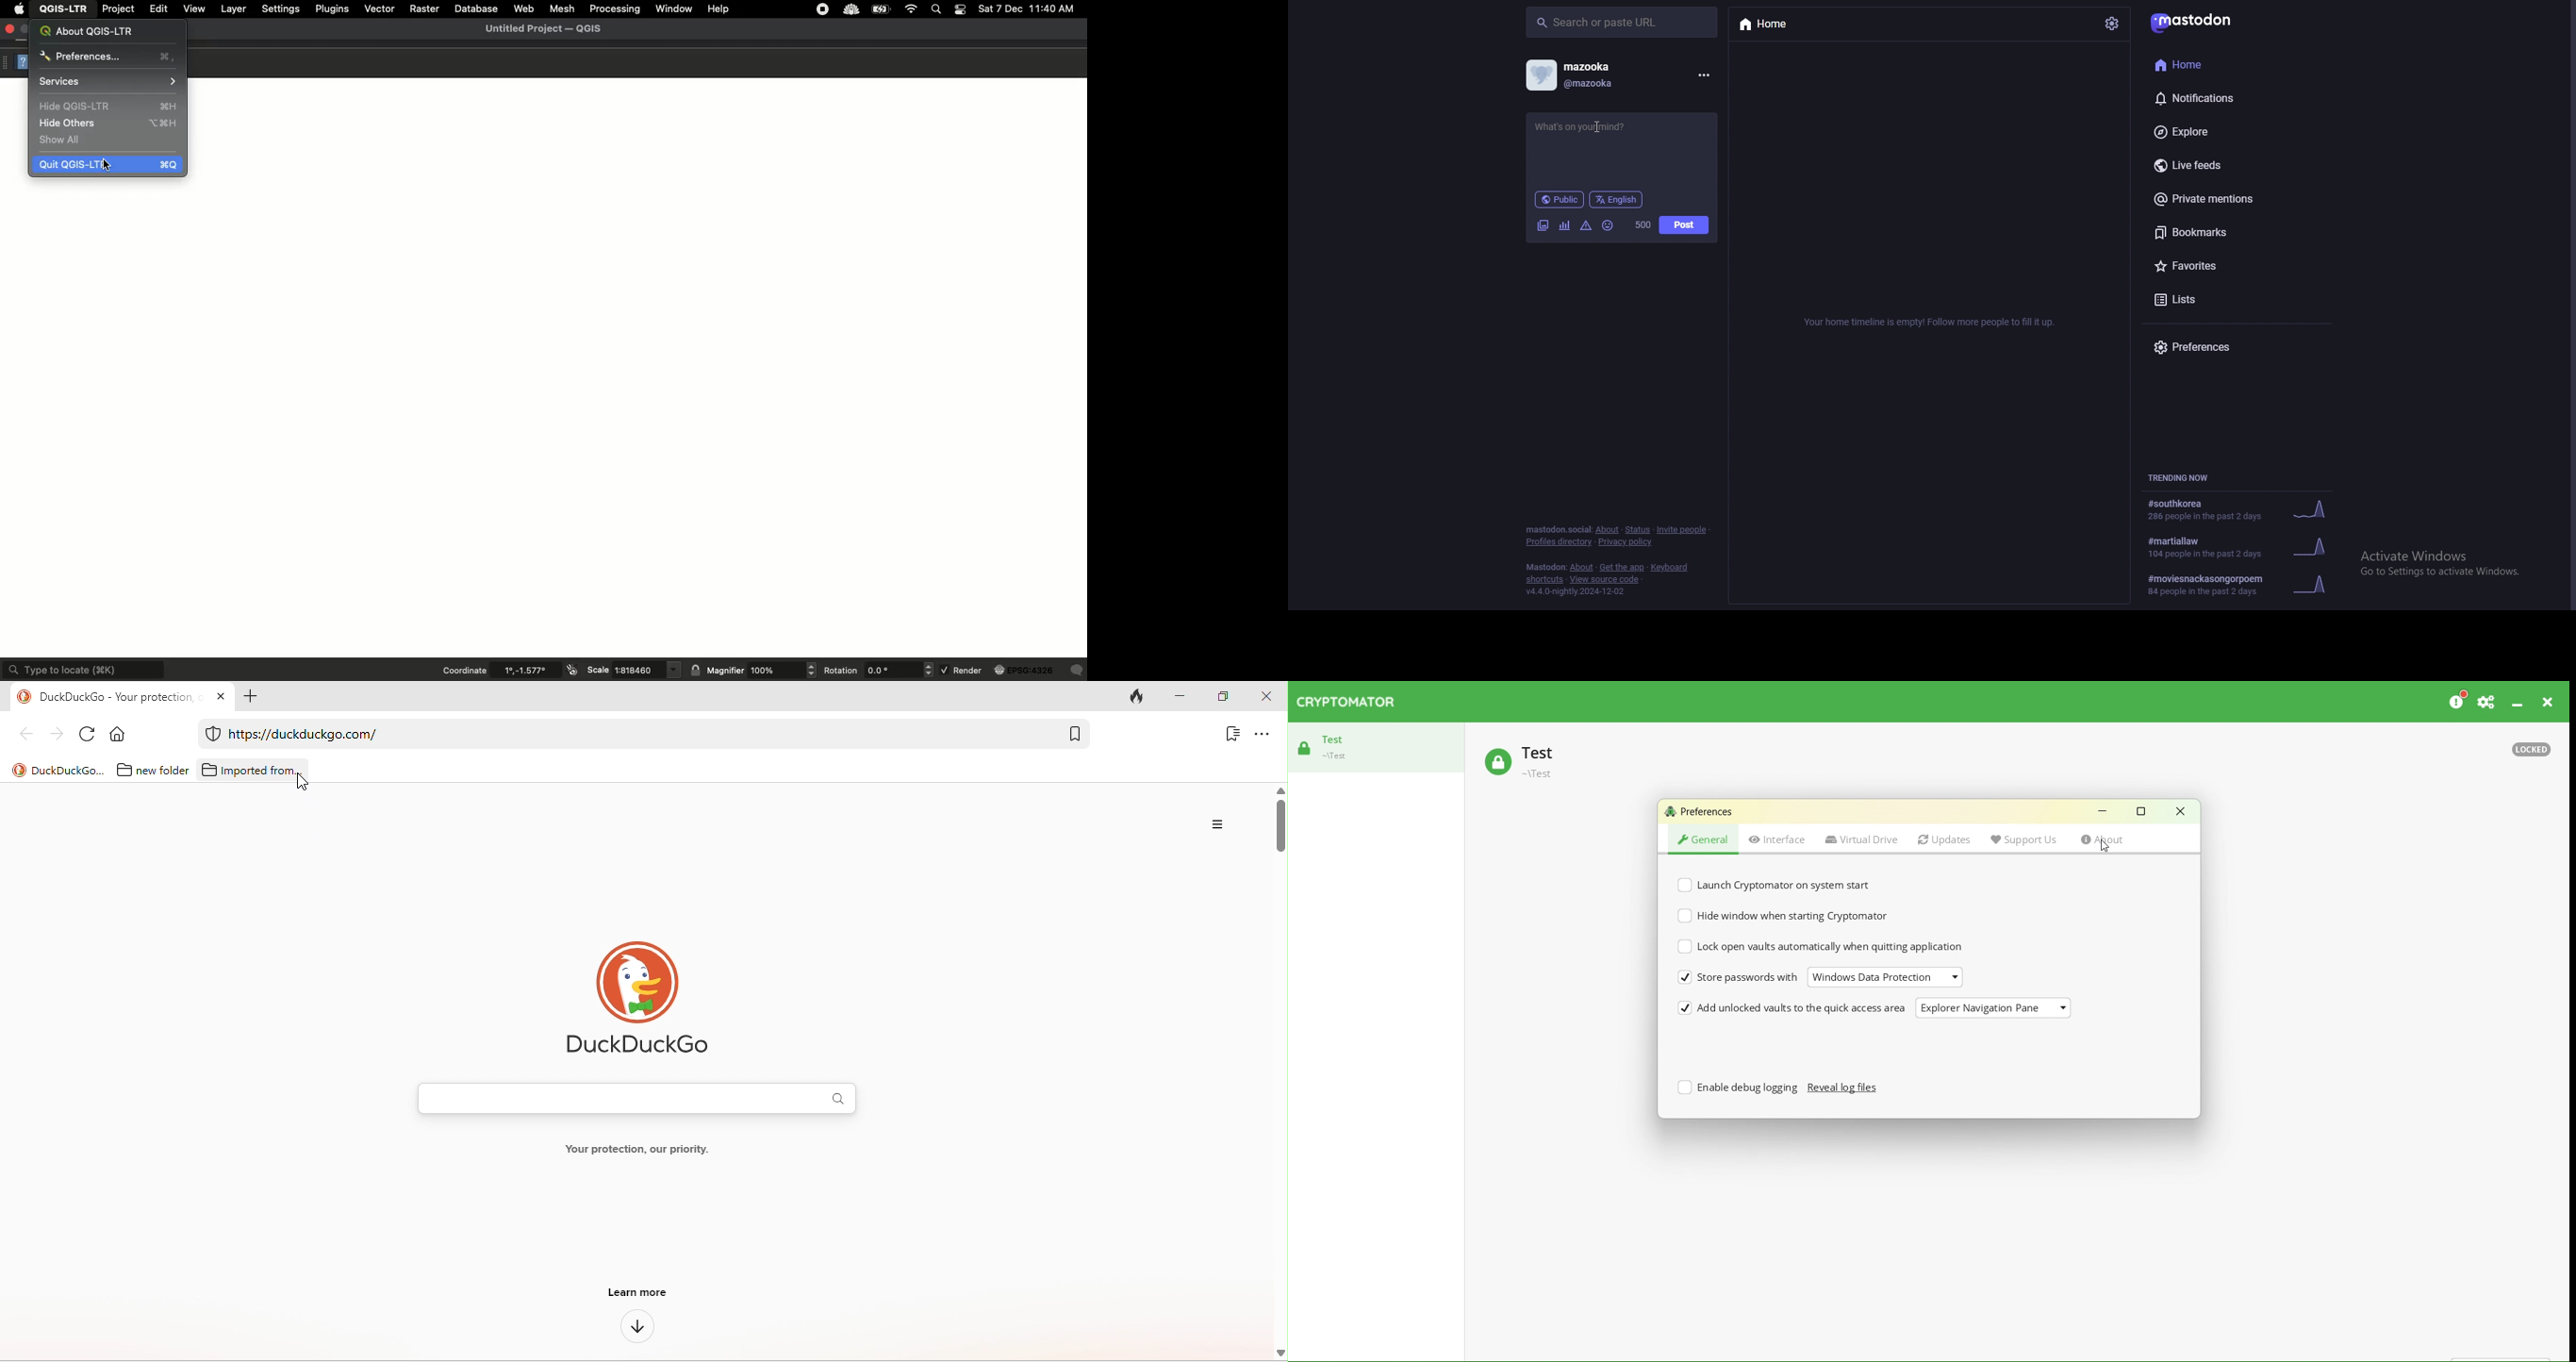  Describe the element at coordinates (2242, 546) in the screenshot. I see `trending` at that location.